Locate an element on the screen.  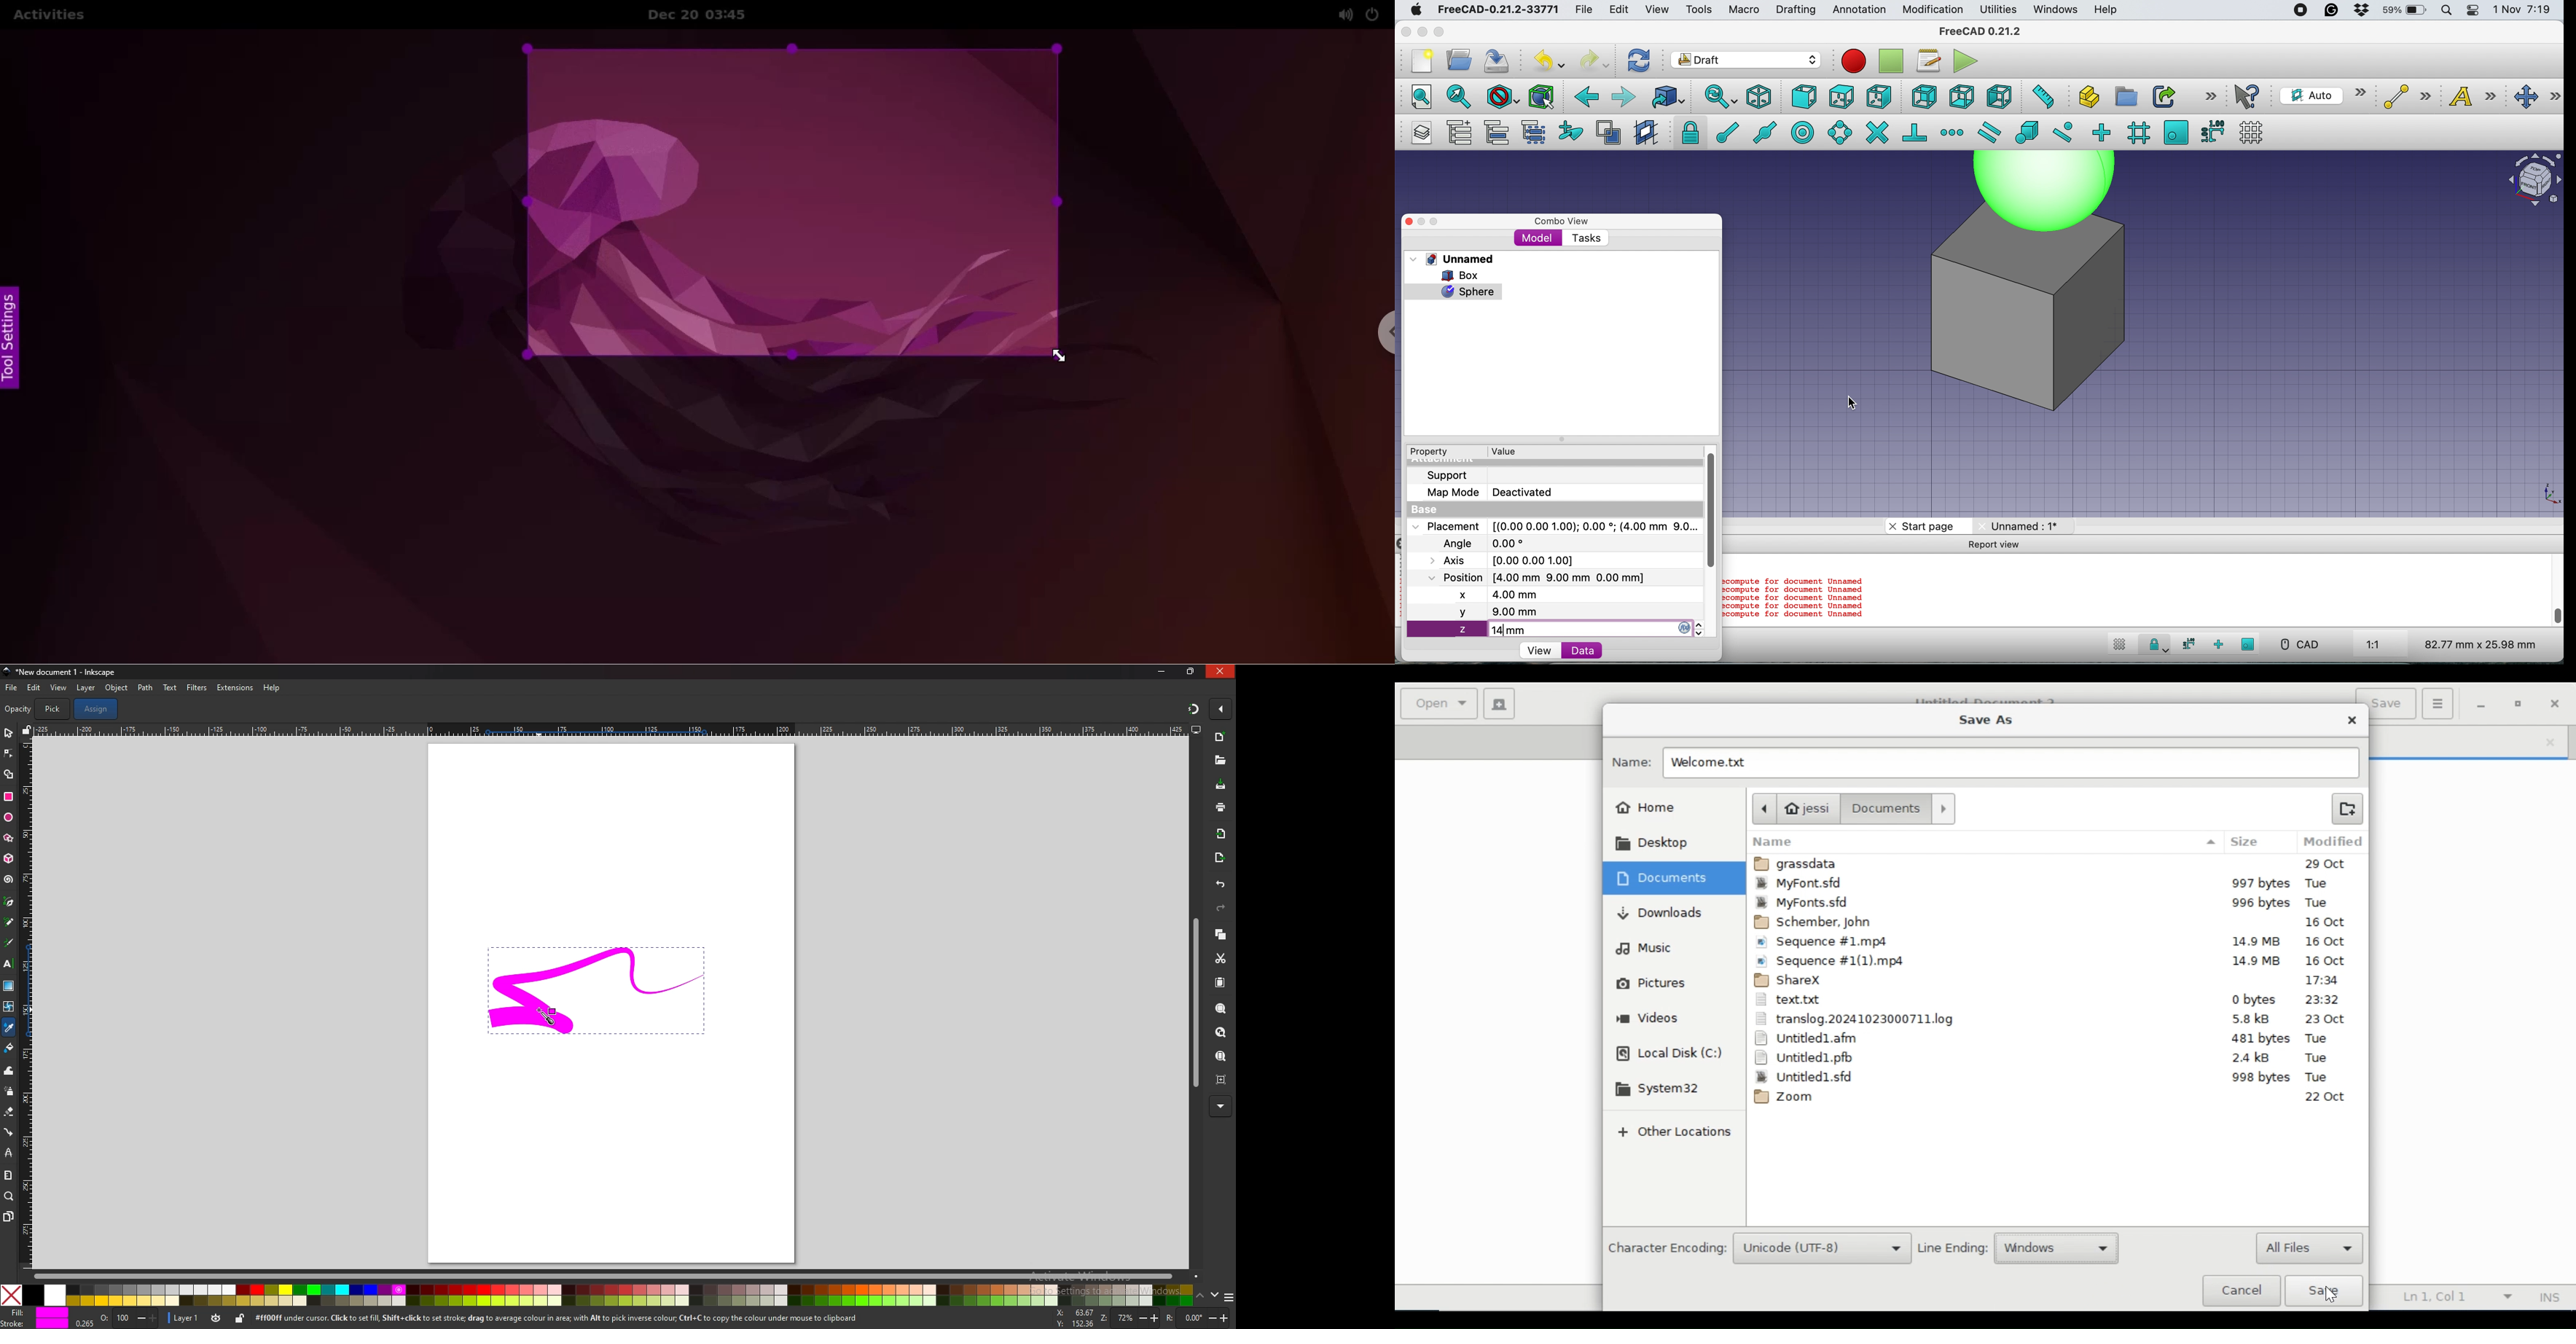
manage layers is located at coordinates (1418, 133).